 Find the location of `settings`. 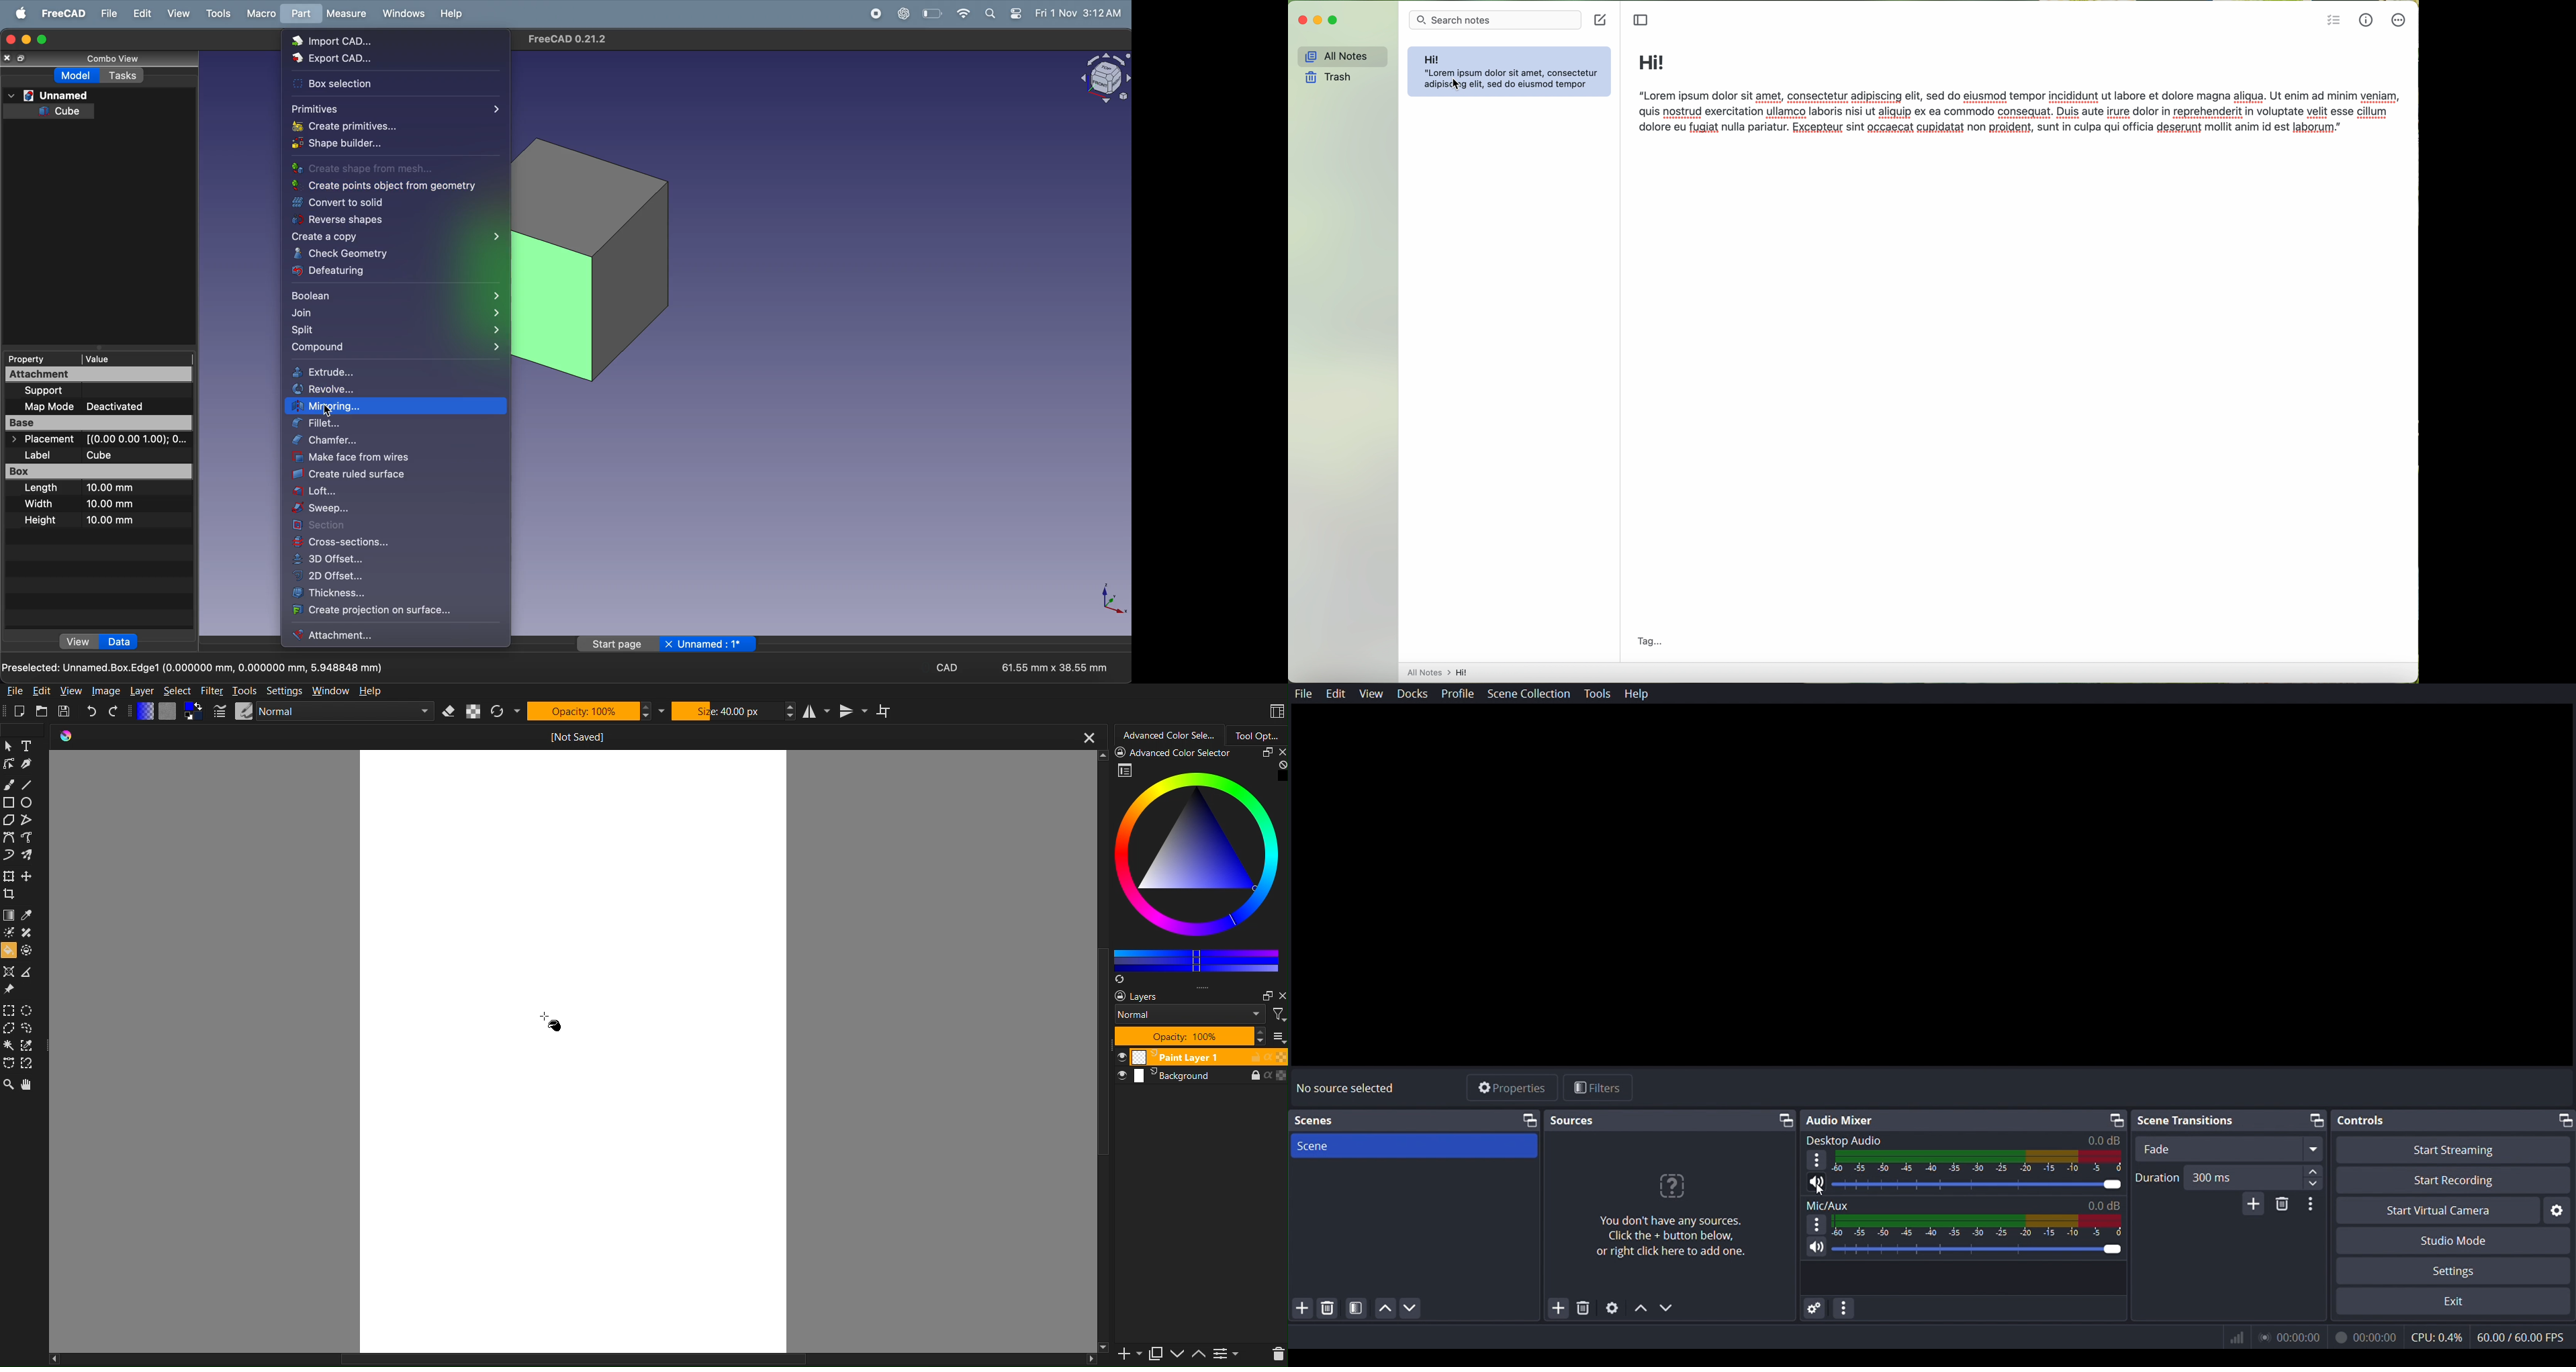

settings is located at coordinates (1014, 14).